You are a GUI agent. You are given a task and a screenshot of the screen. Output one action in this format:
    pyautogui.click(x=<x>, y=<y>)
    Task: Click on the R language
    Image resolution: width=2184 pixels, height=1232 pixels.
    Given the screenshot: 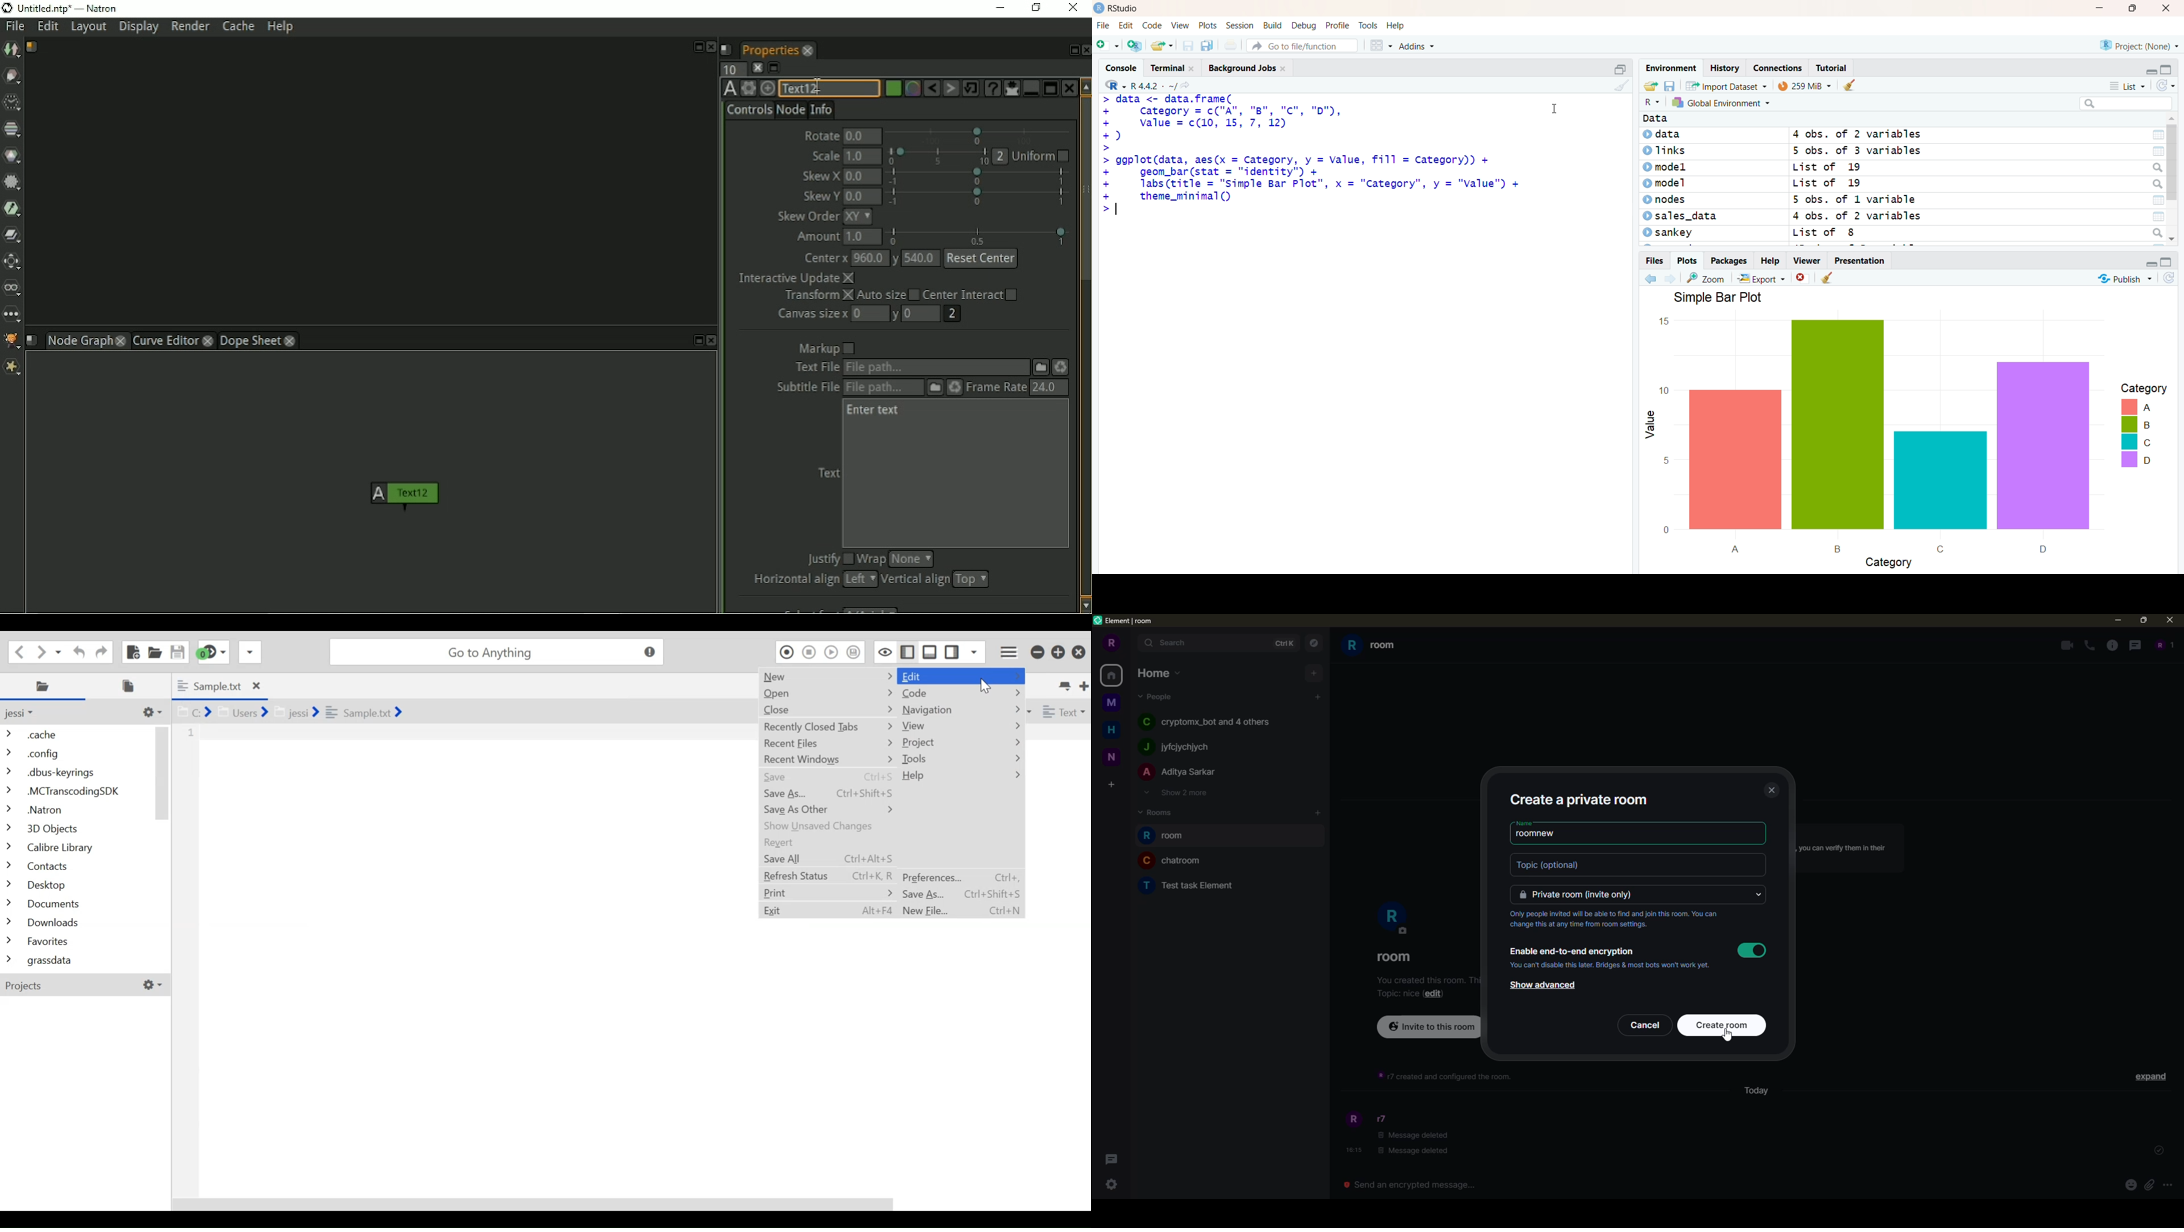 What is the action you would take?
    pyautogui.click(x=1116, y=85)
    